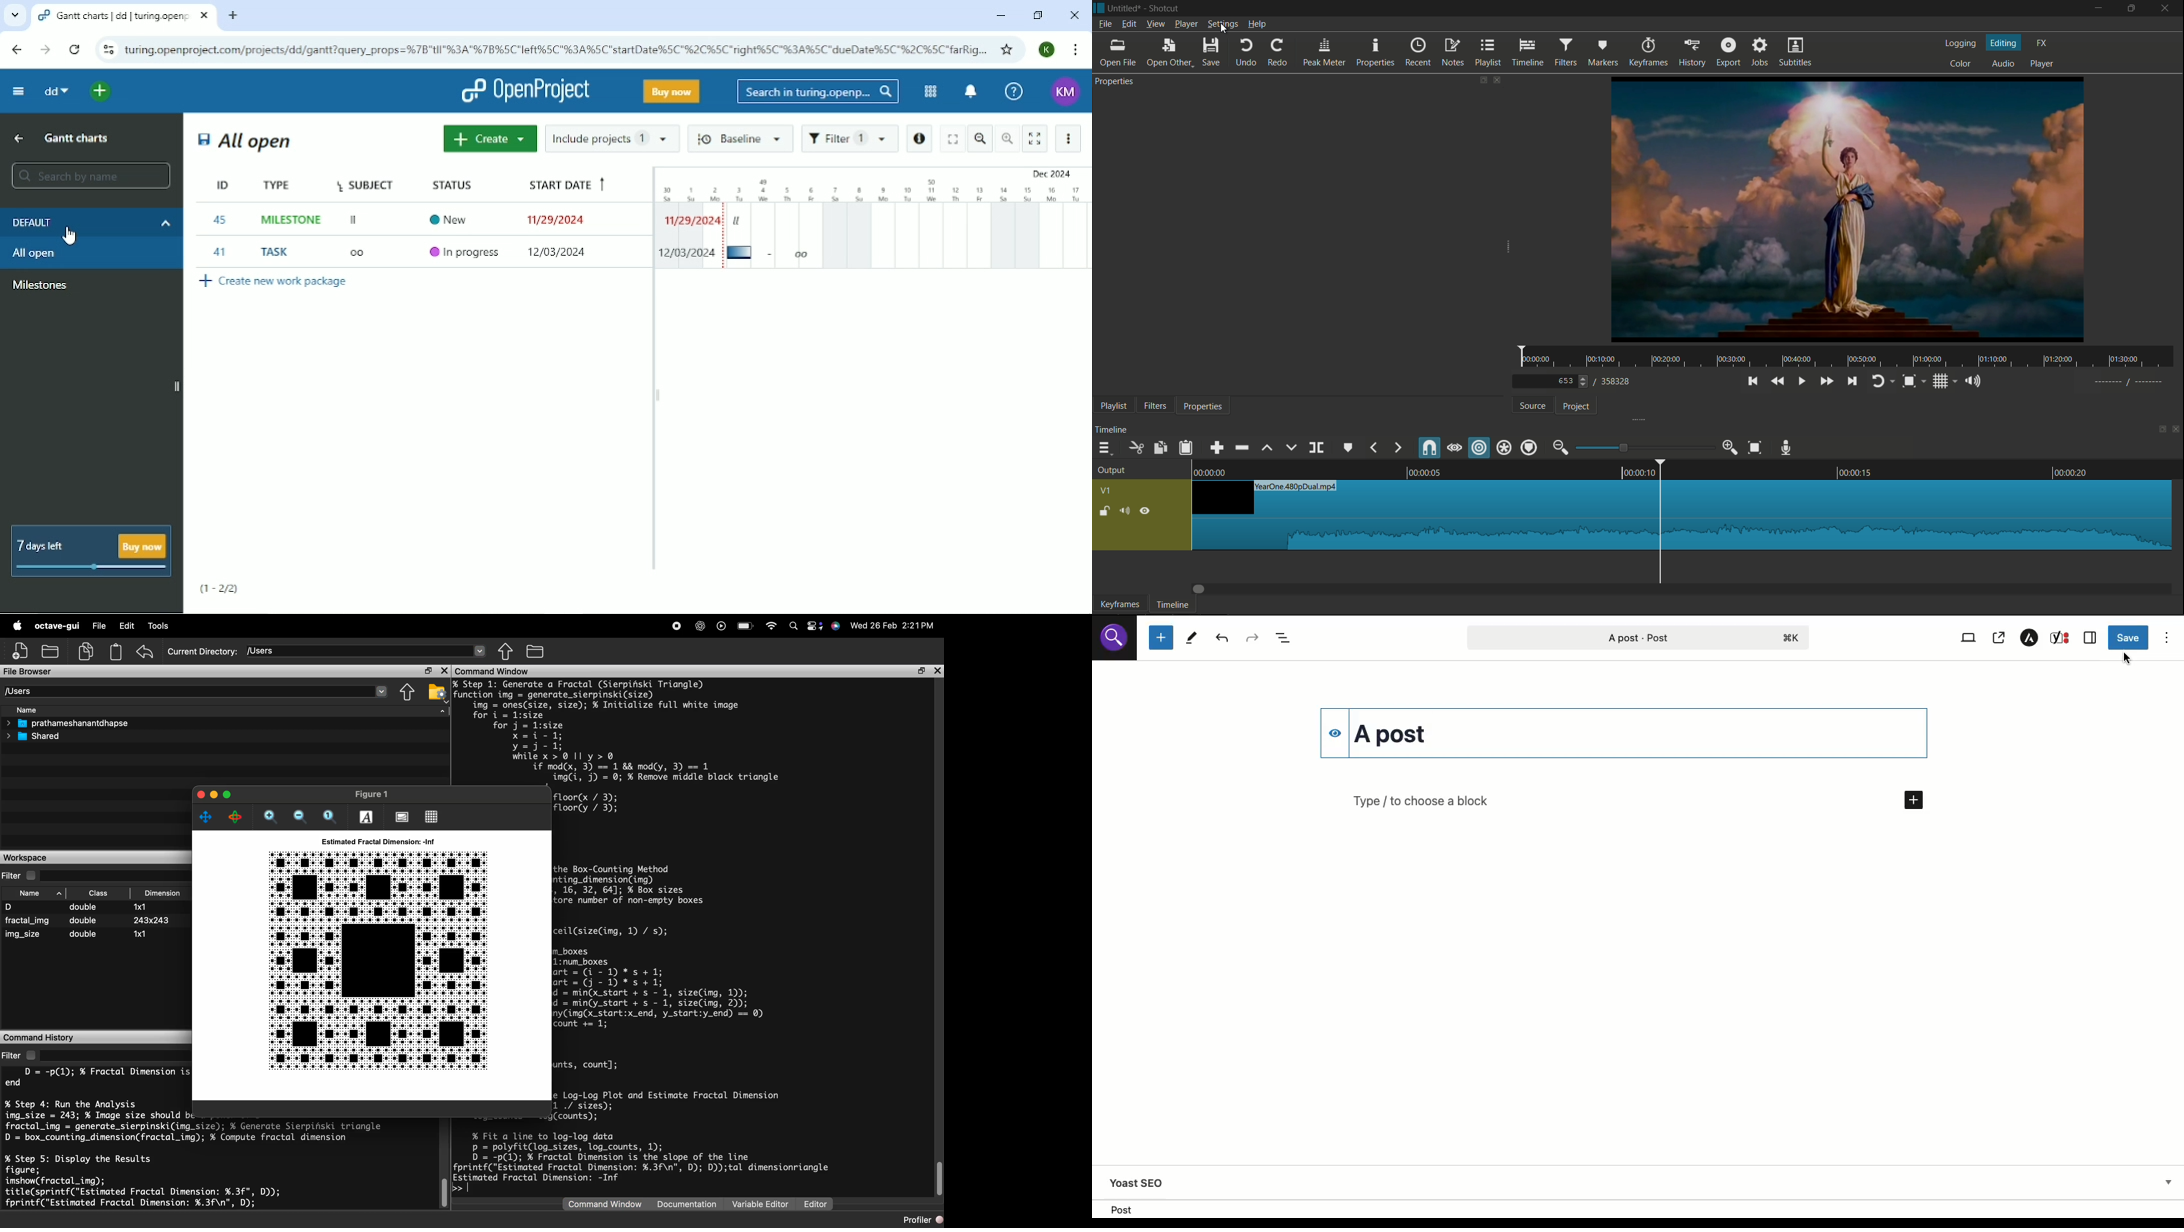 This screenshot has height=1232, width=2184. Describe the element at coordinates (65, 722) in the screenshot. I see `prathameshanantdhapse` at that location.